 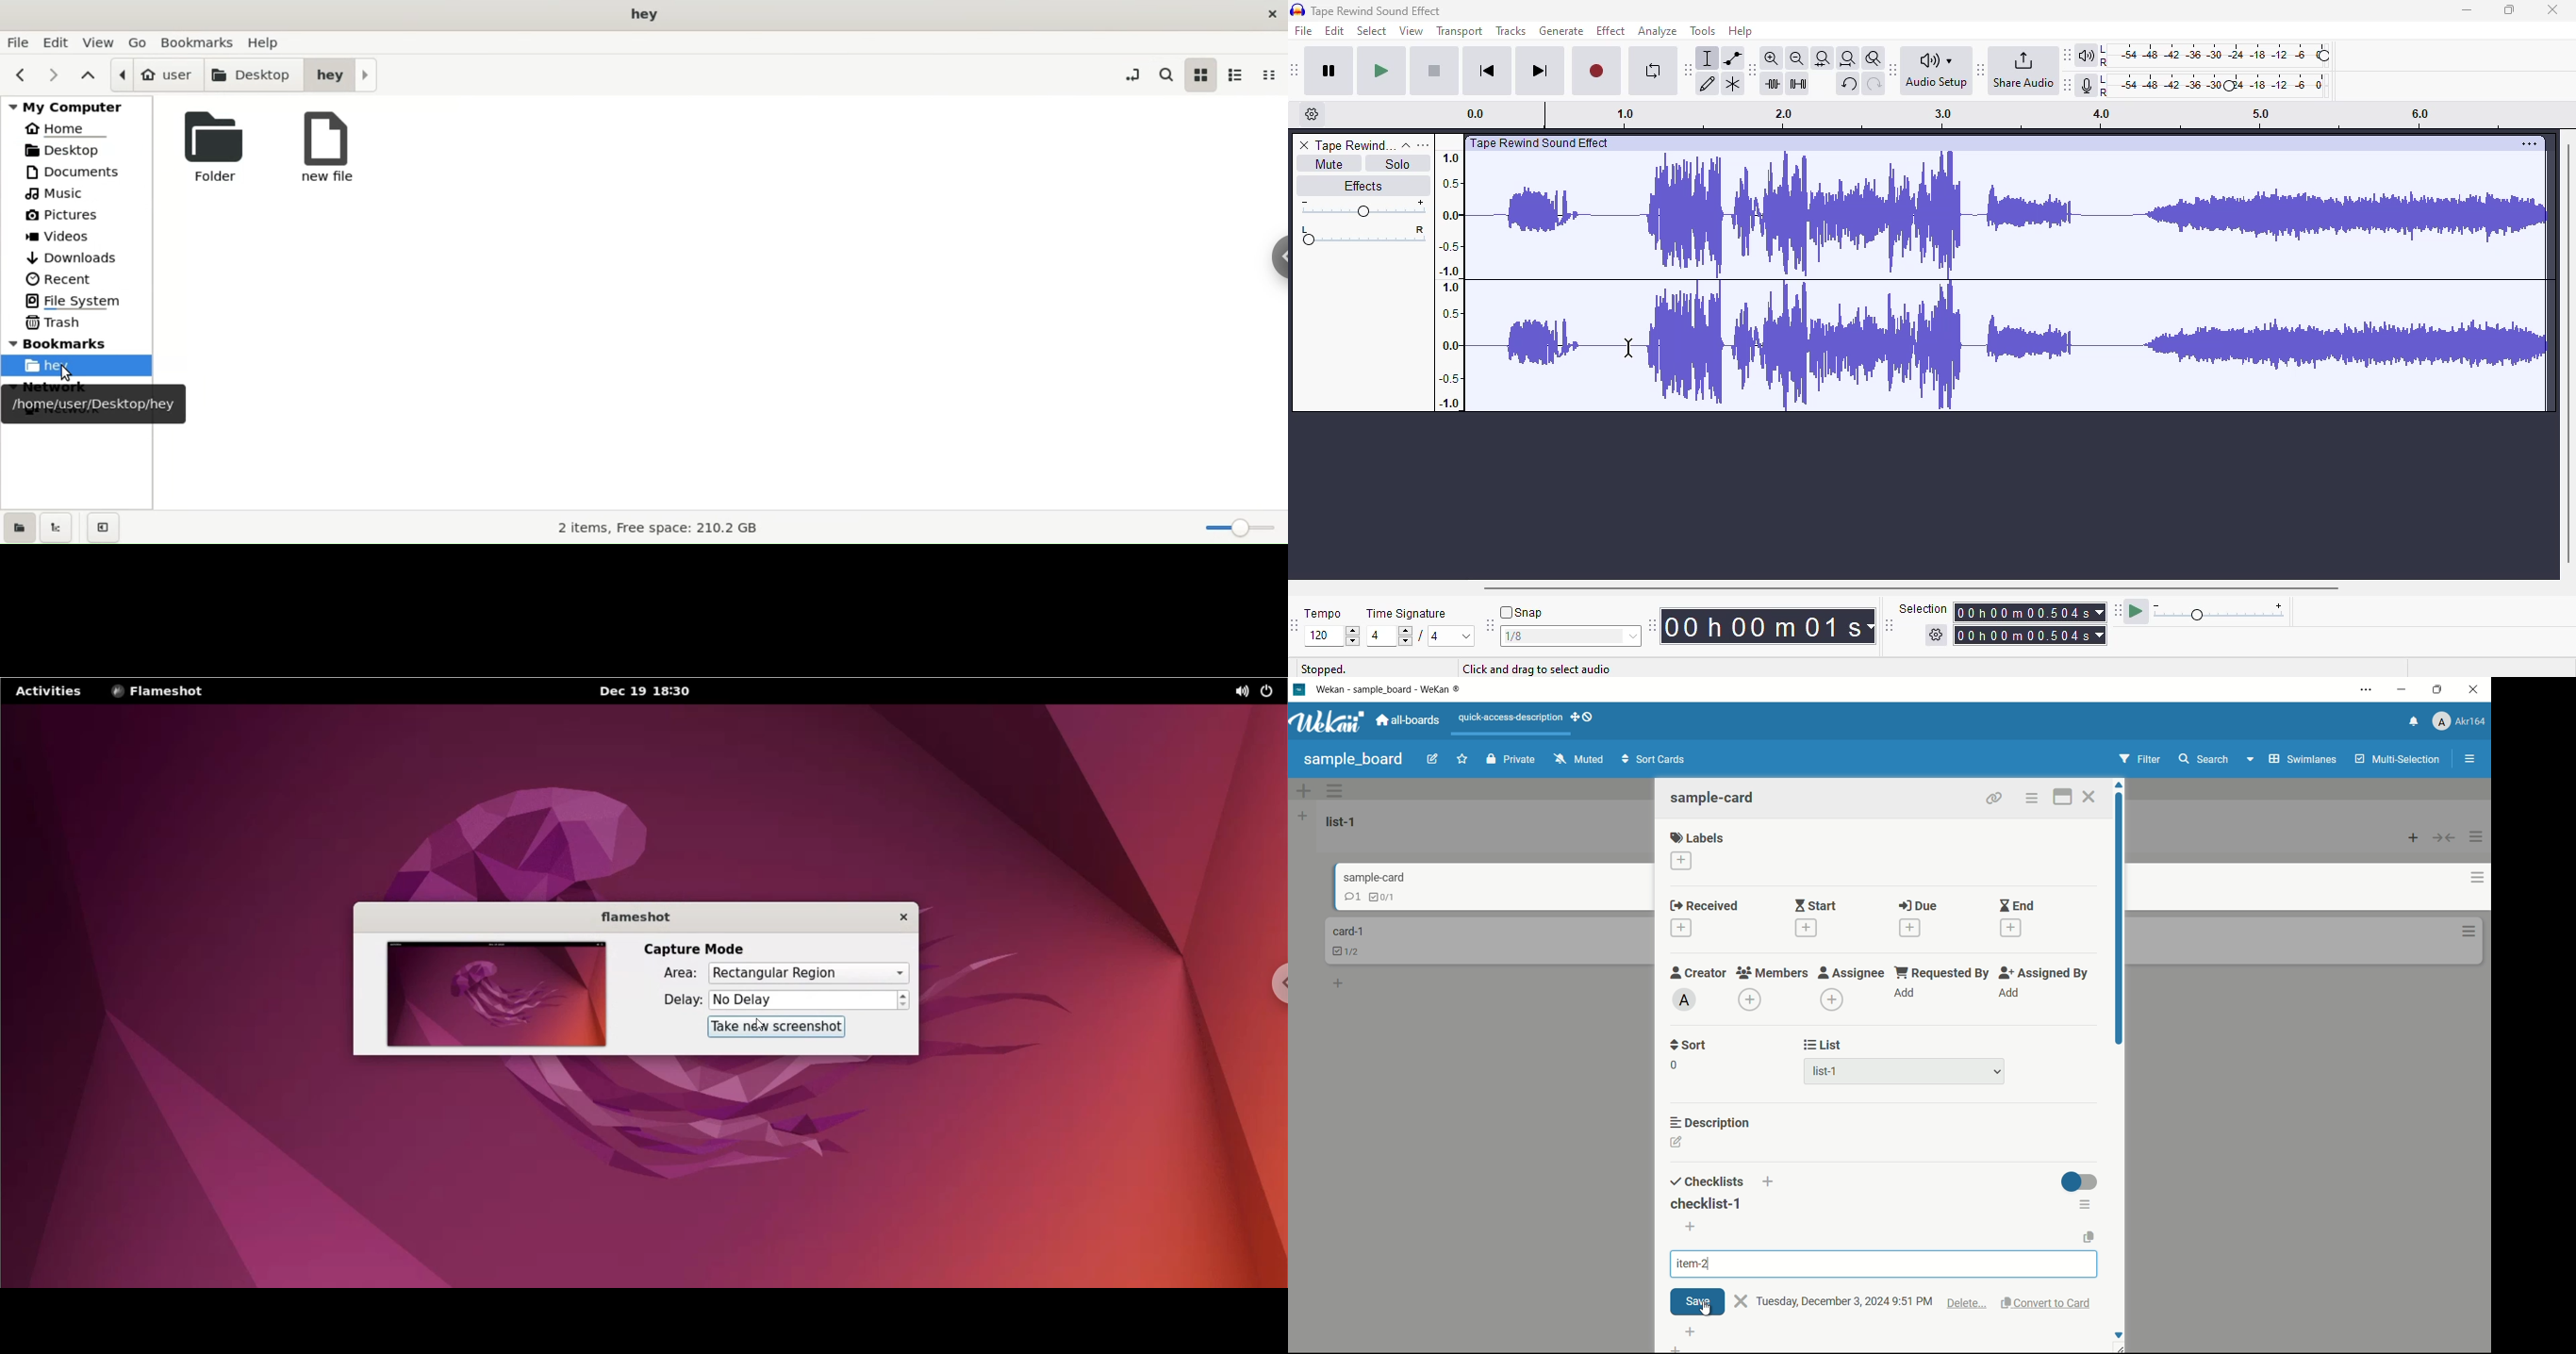 I want to click on multi-selection, so click(x=2398, y=759).